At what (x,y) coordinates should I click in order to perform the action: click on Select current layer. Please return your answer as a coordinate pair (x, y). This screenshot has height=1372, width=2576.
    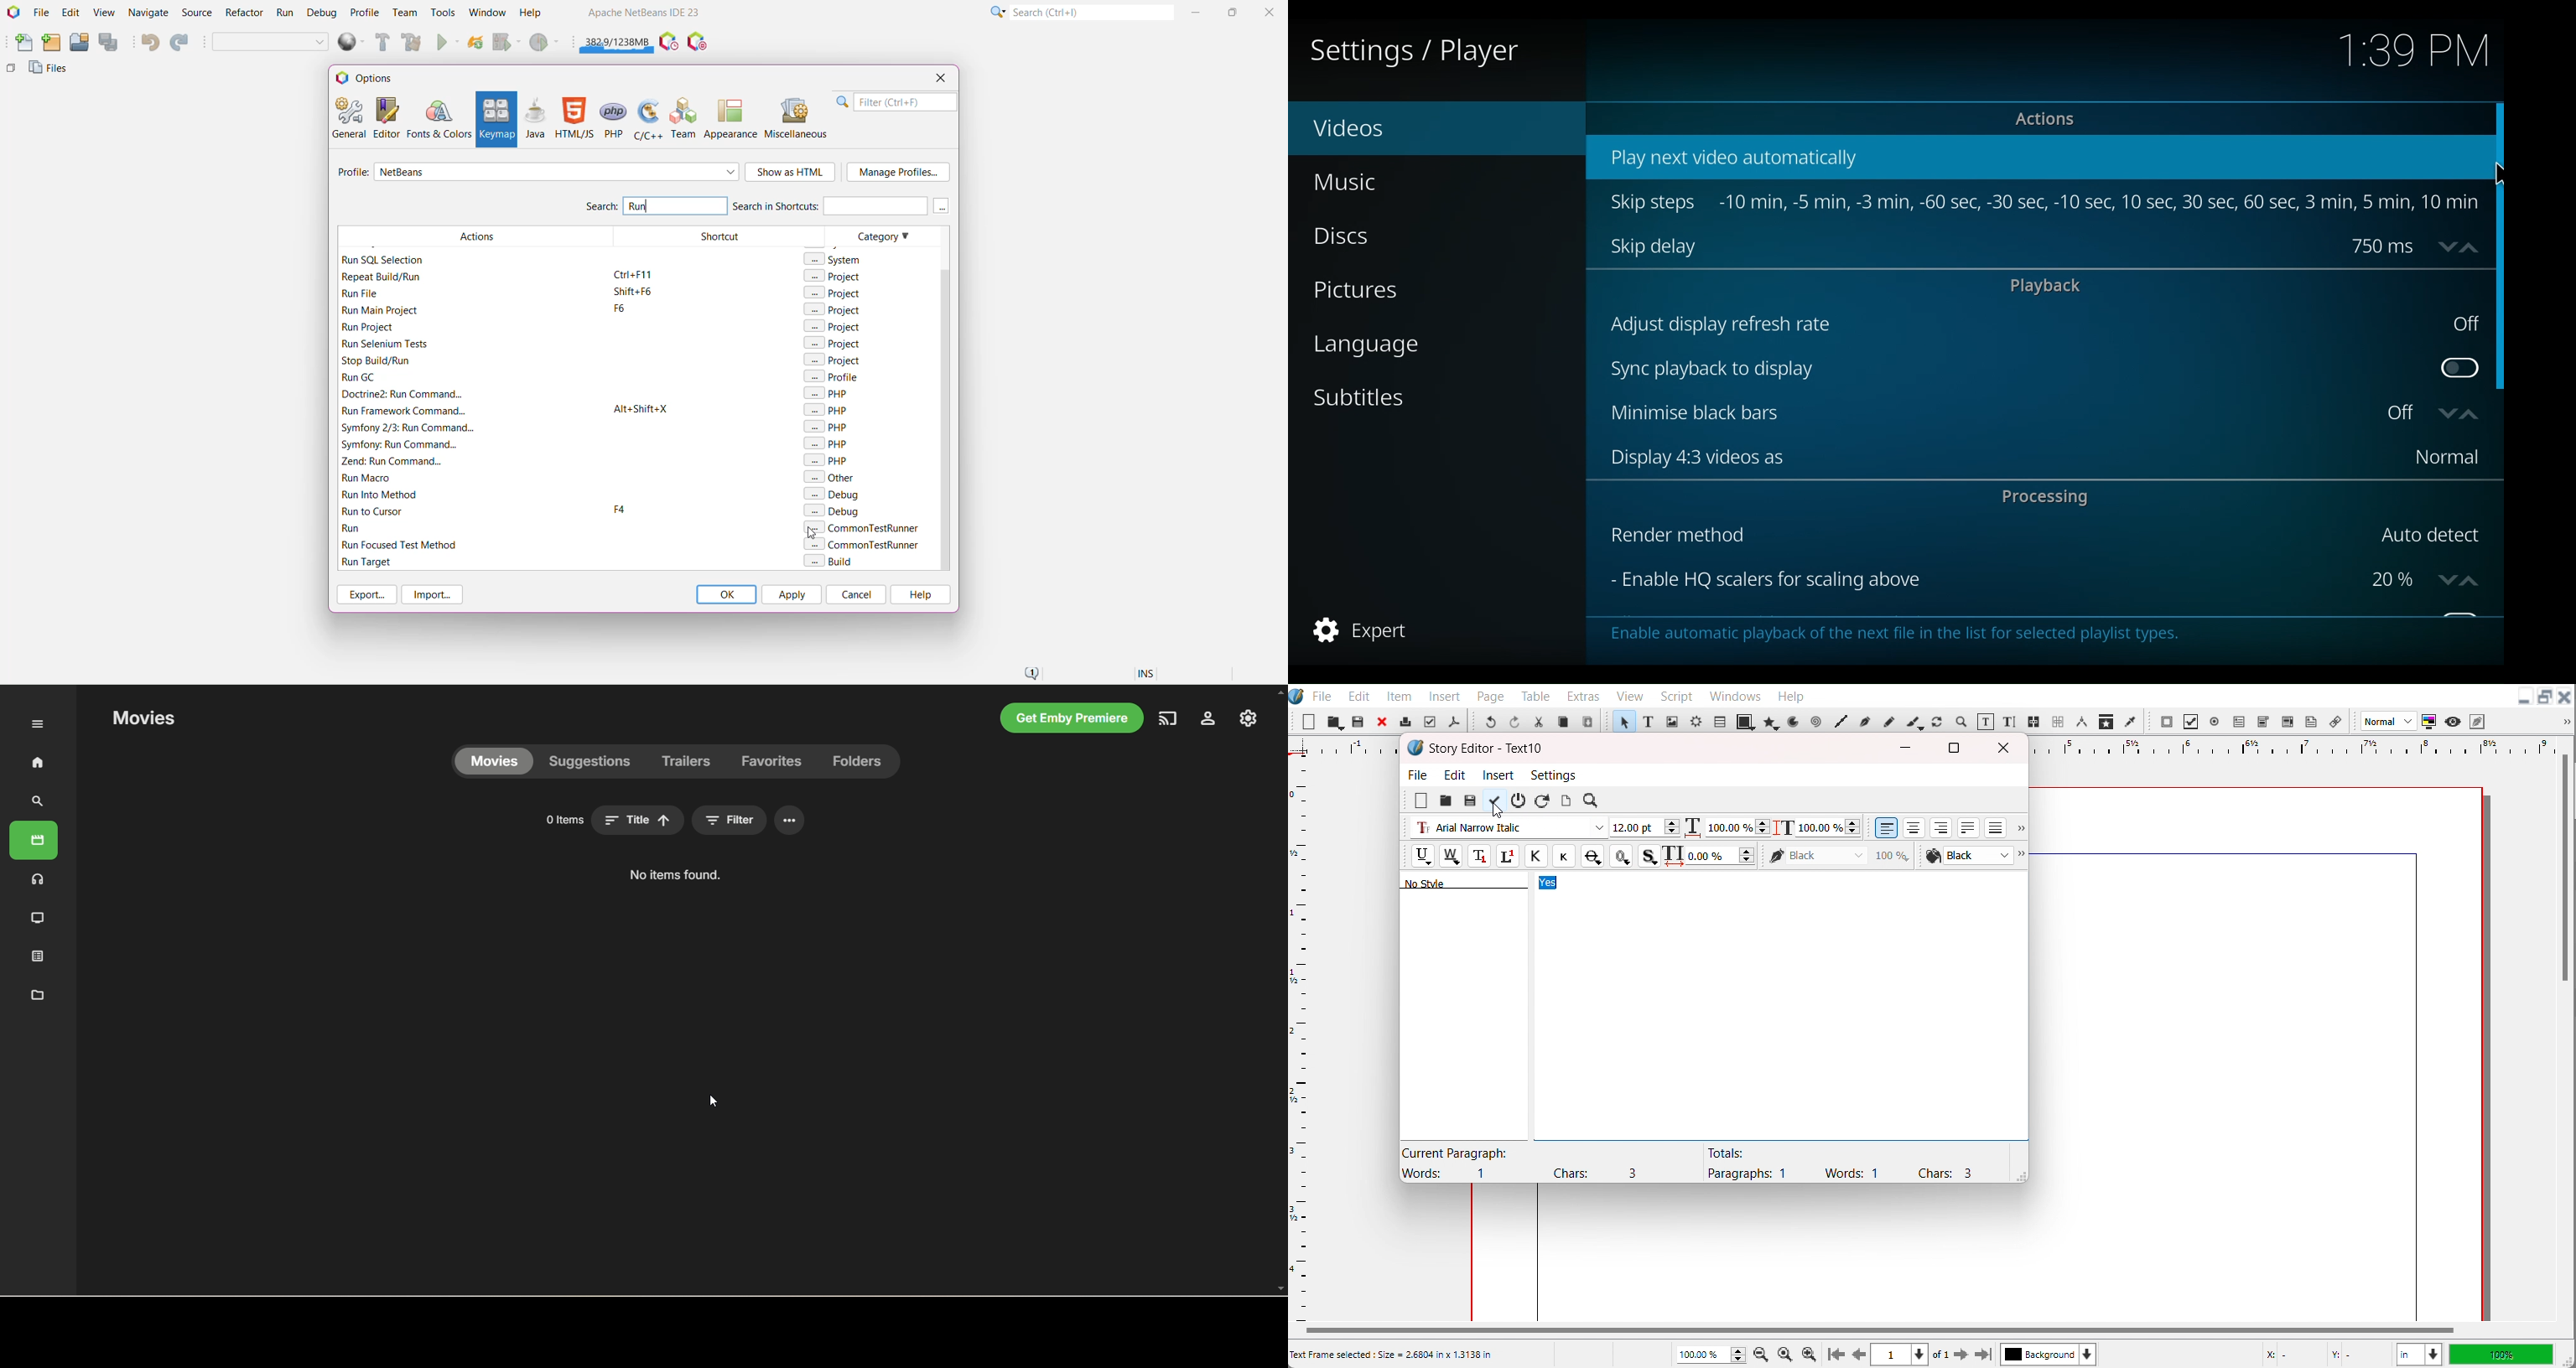
    Looking at the image, I should click on (2049, 1354).